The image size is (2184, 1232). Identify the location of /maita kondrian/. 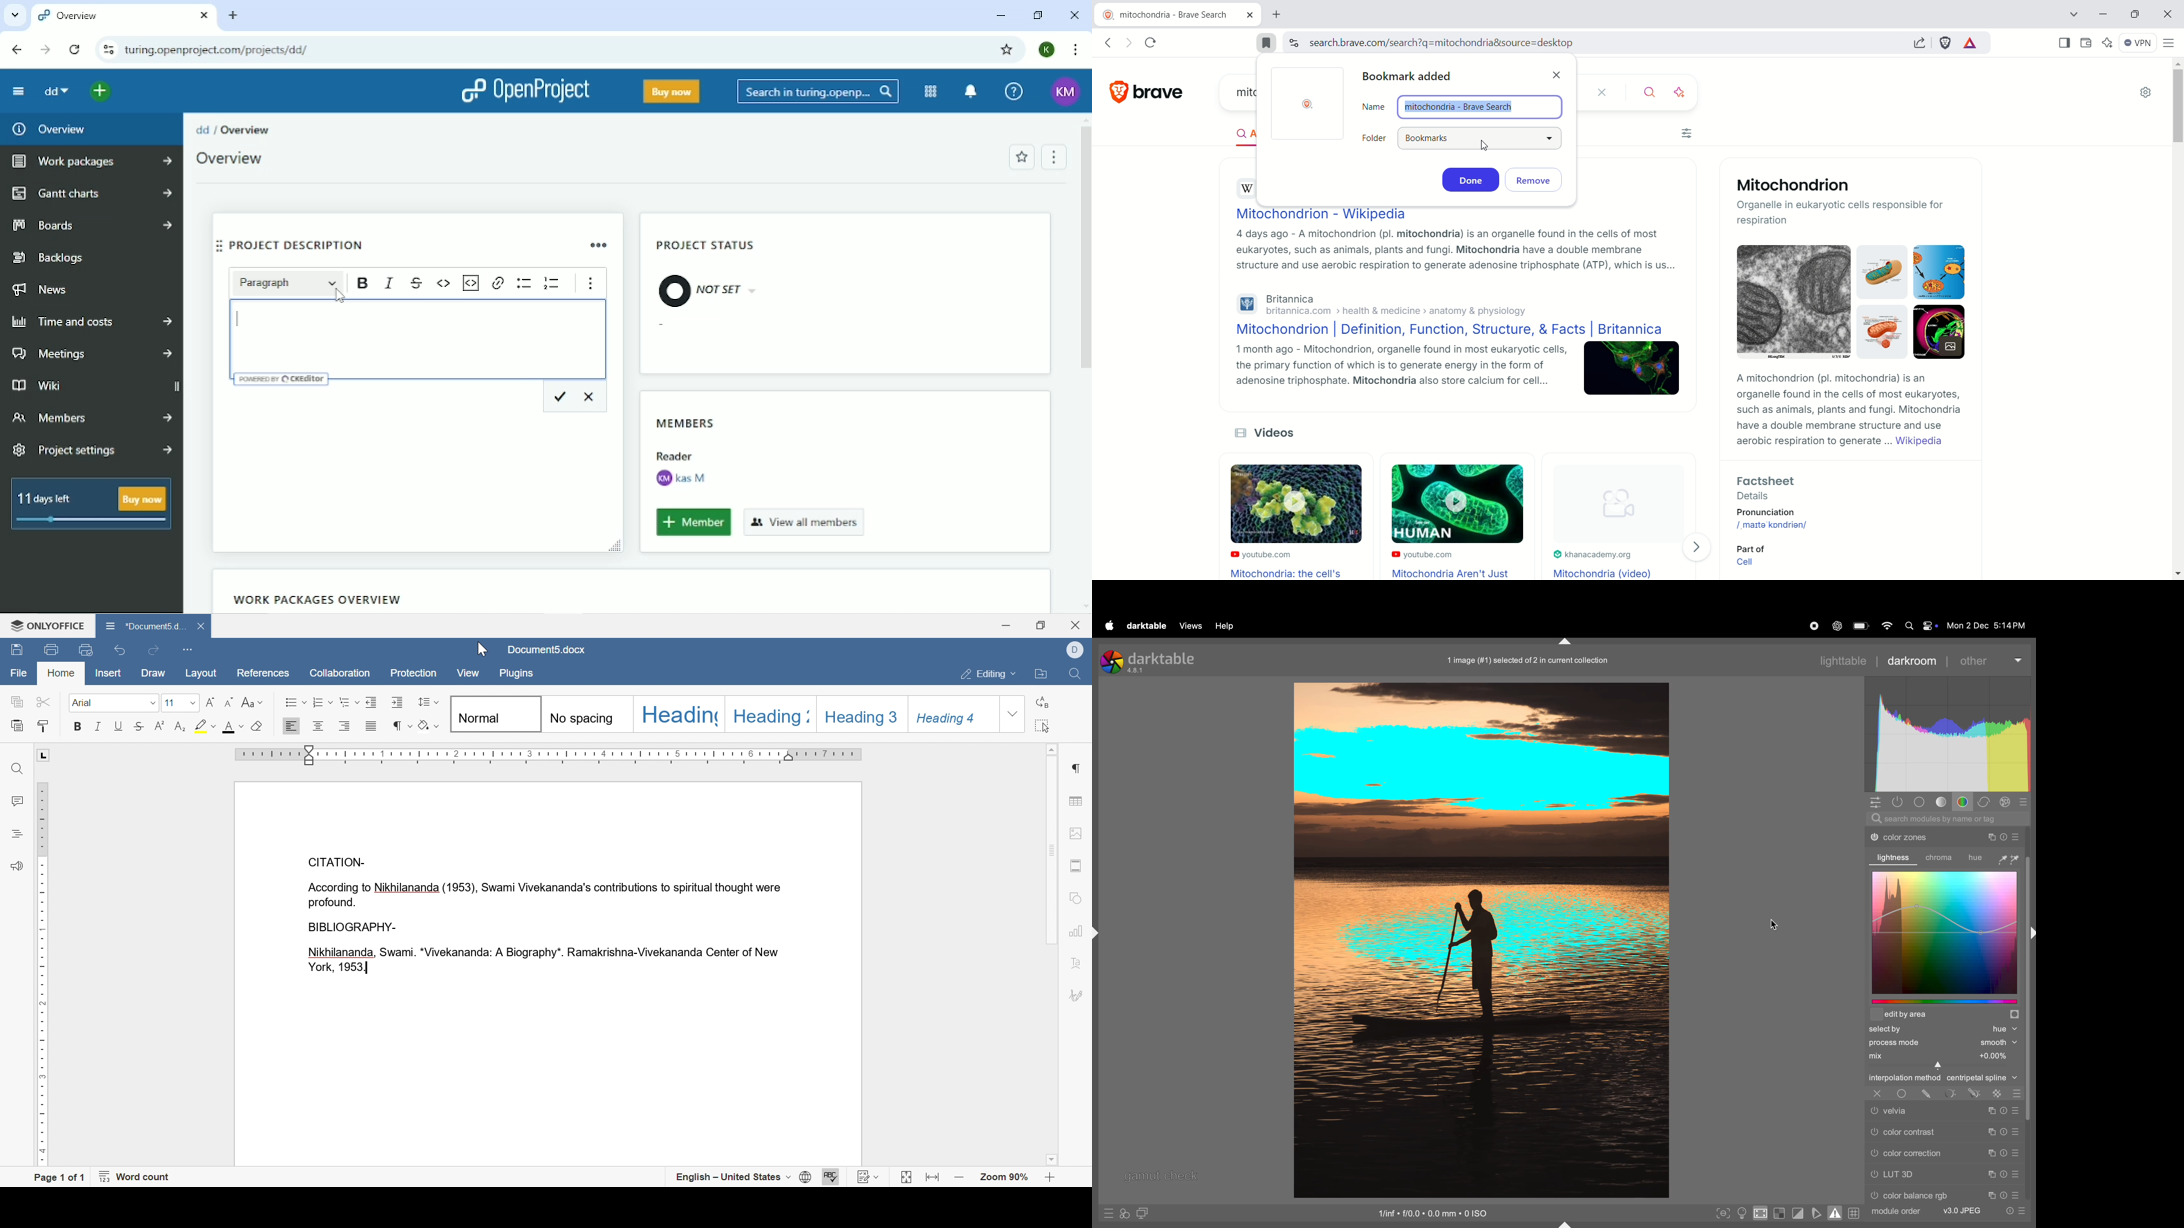
(1774, 524).